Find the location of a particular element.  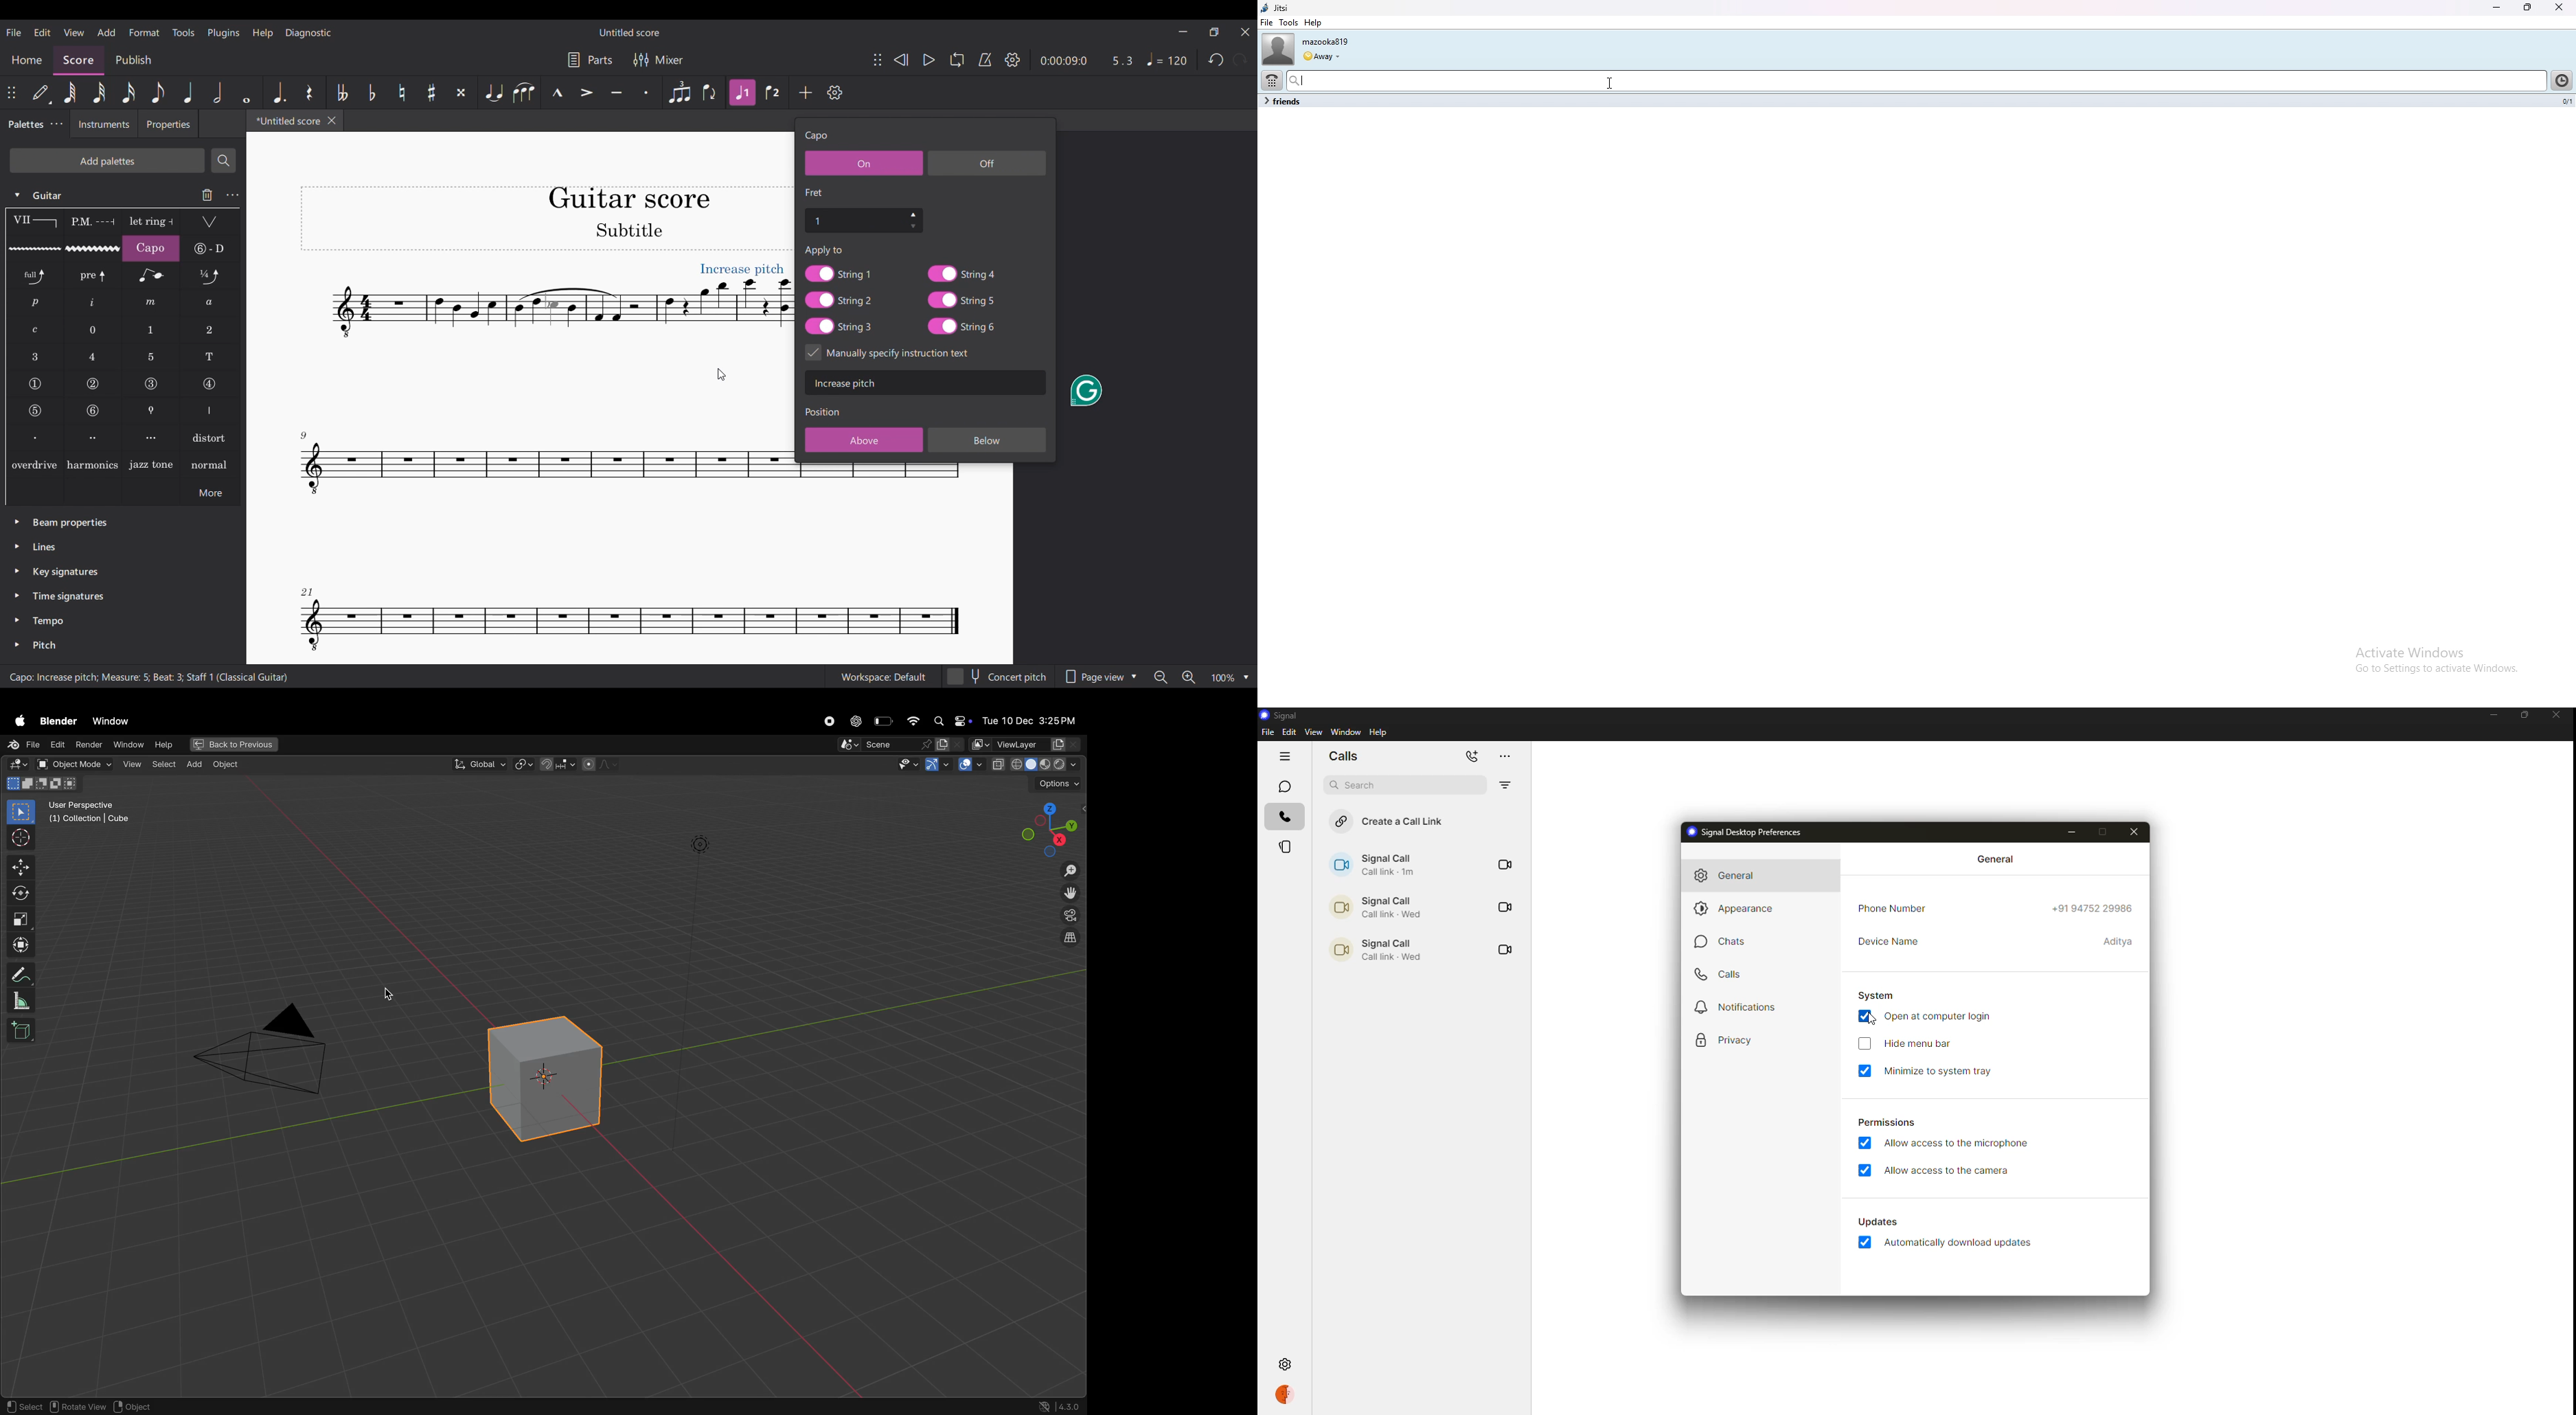

Half note is located at coordinates (218, 92).